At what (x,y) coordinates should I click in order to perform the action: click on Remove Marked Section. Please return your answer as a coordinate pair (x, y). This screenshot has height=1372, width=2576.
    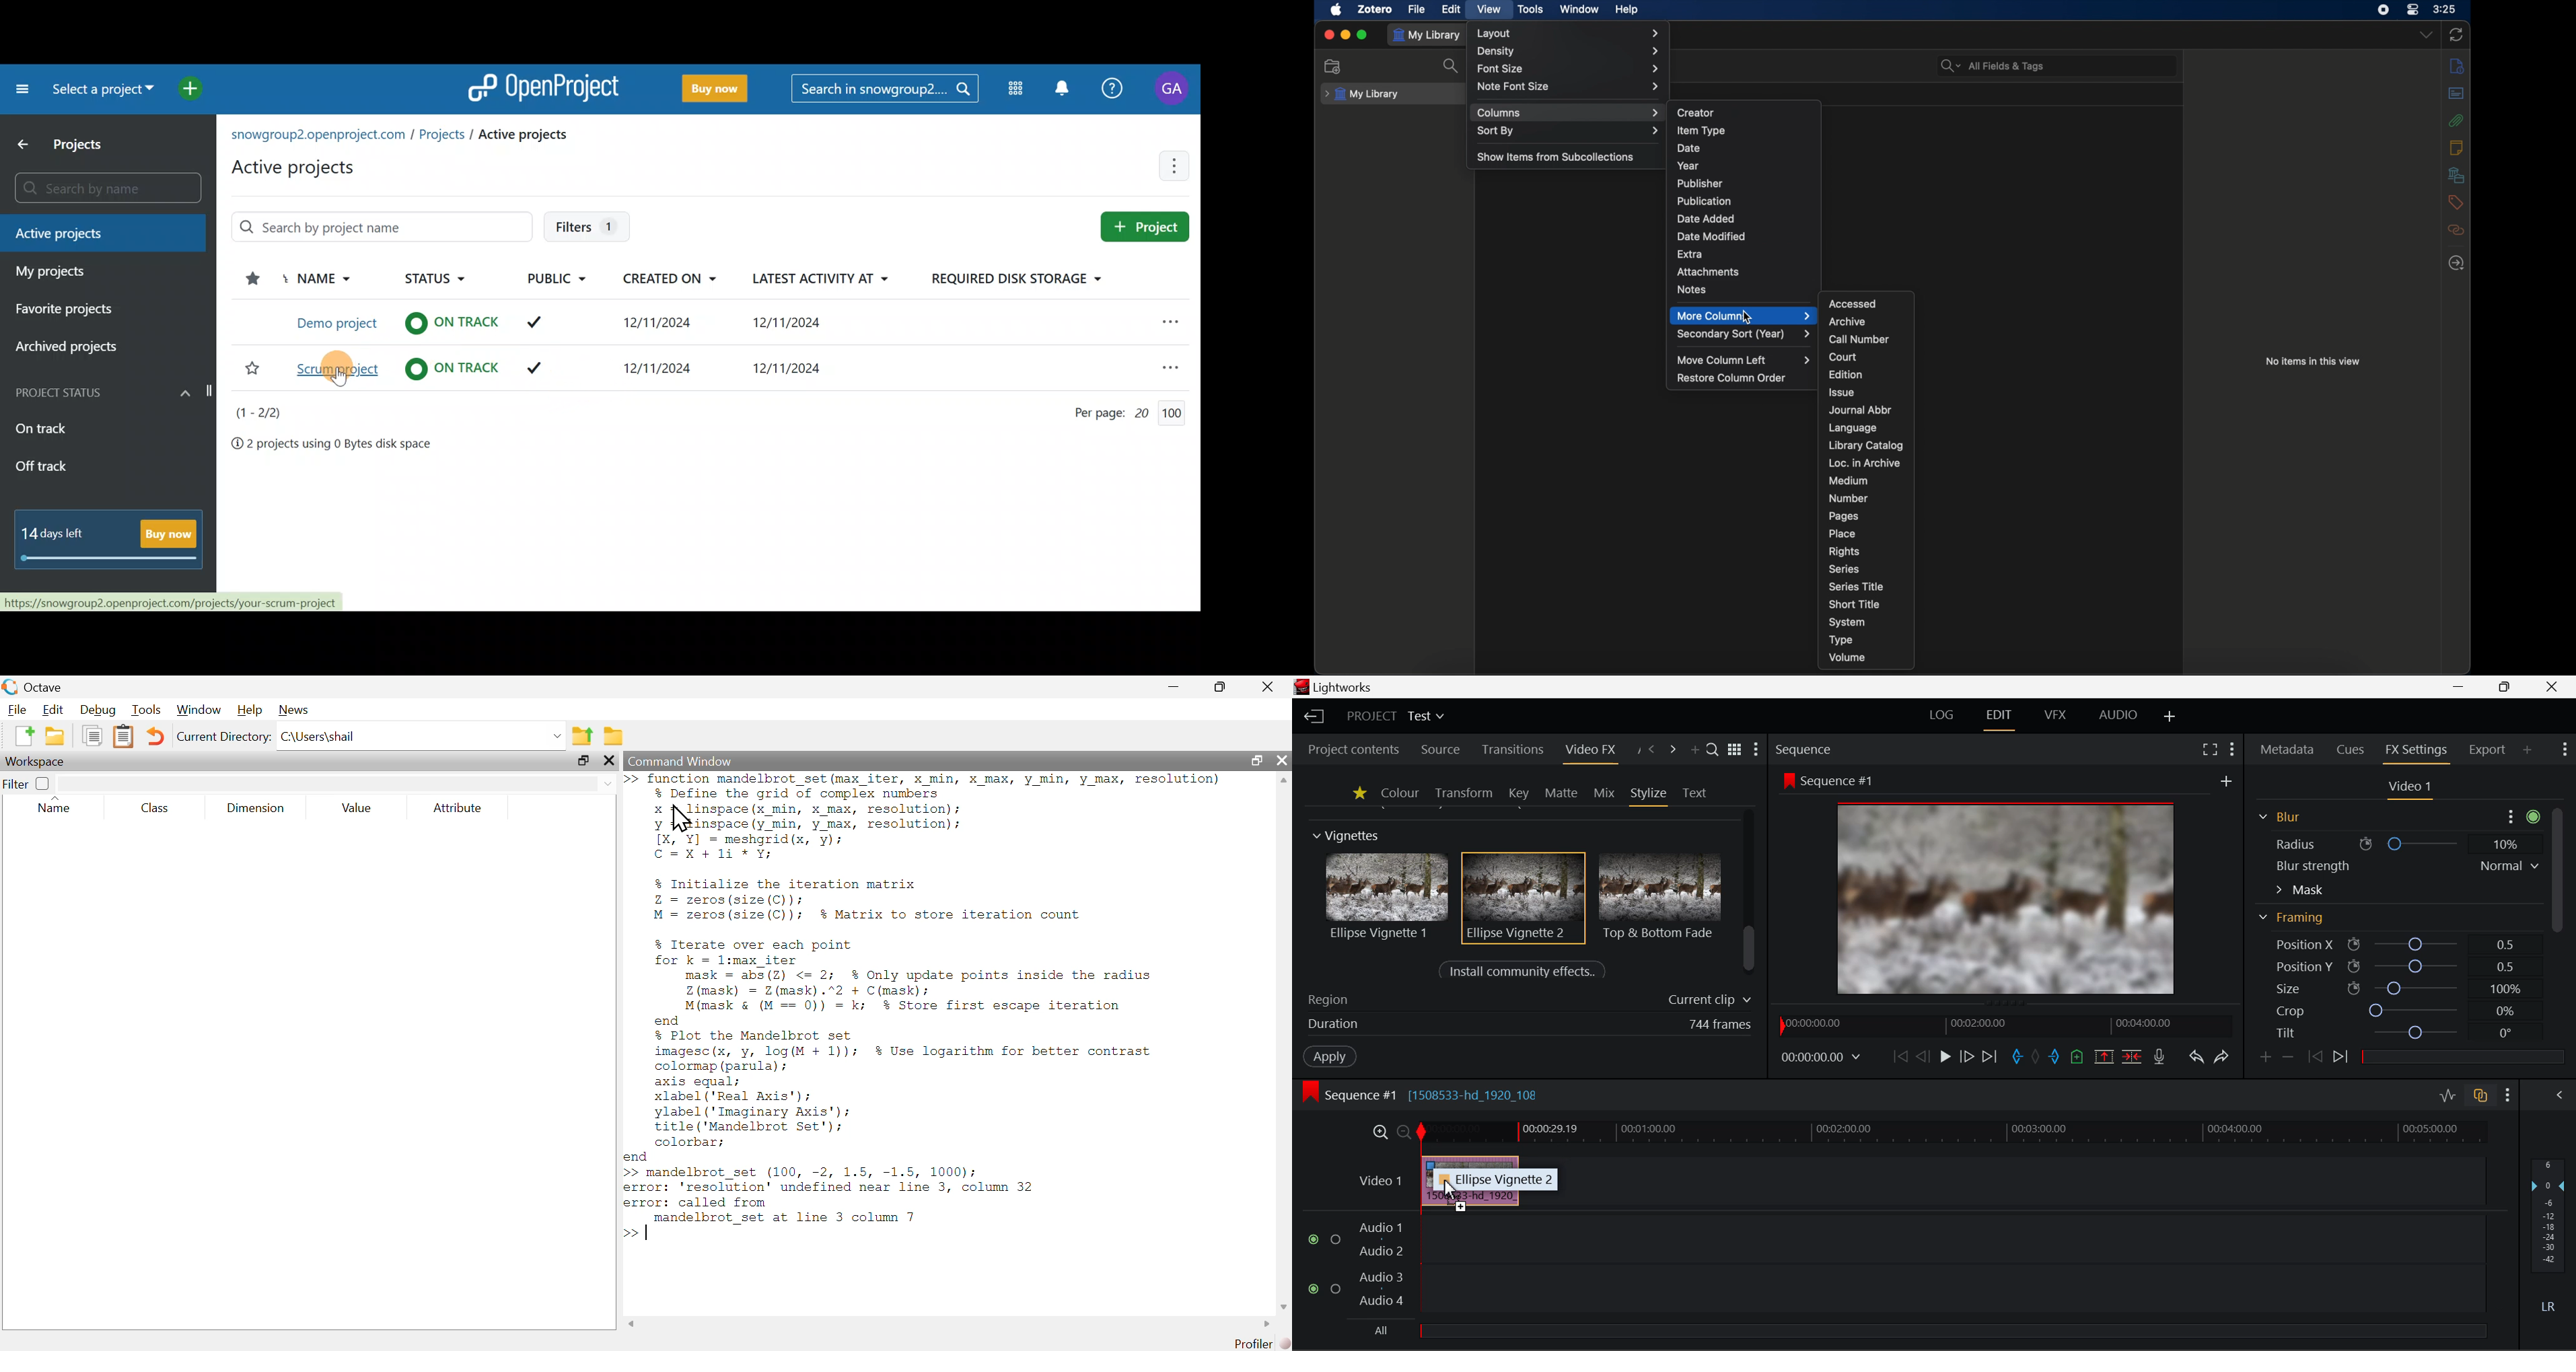
    Looking at the image, I should click on (2105, 1055).